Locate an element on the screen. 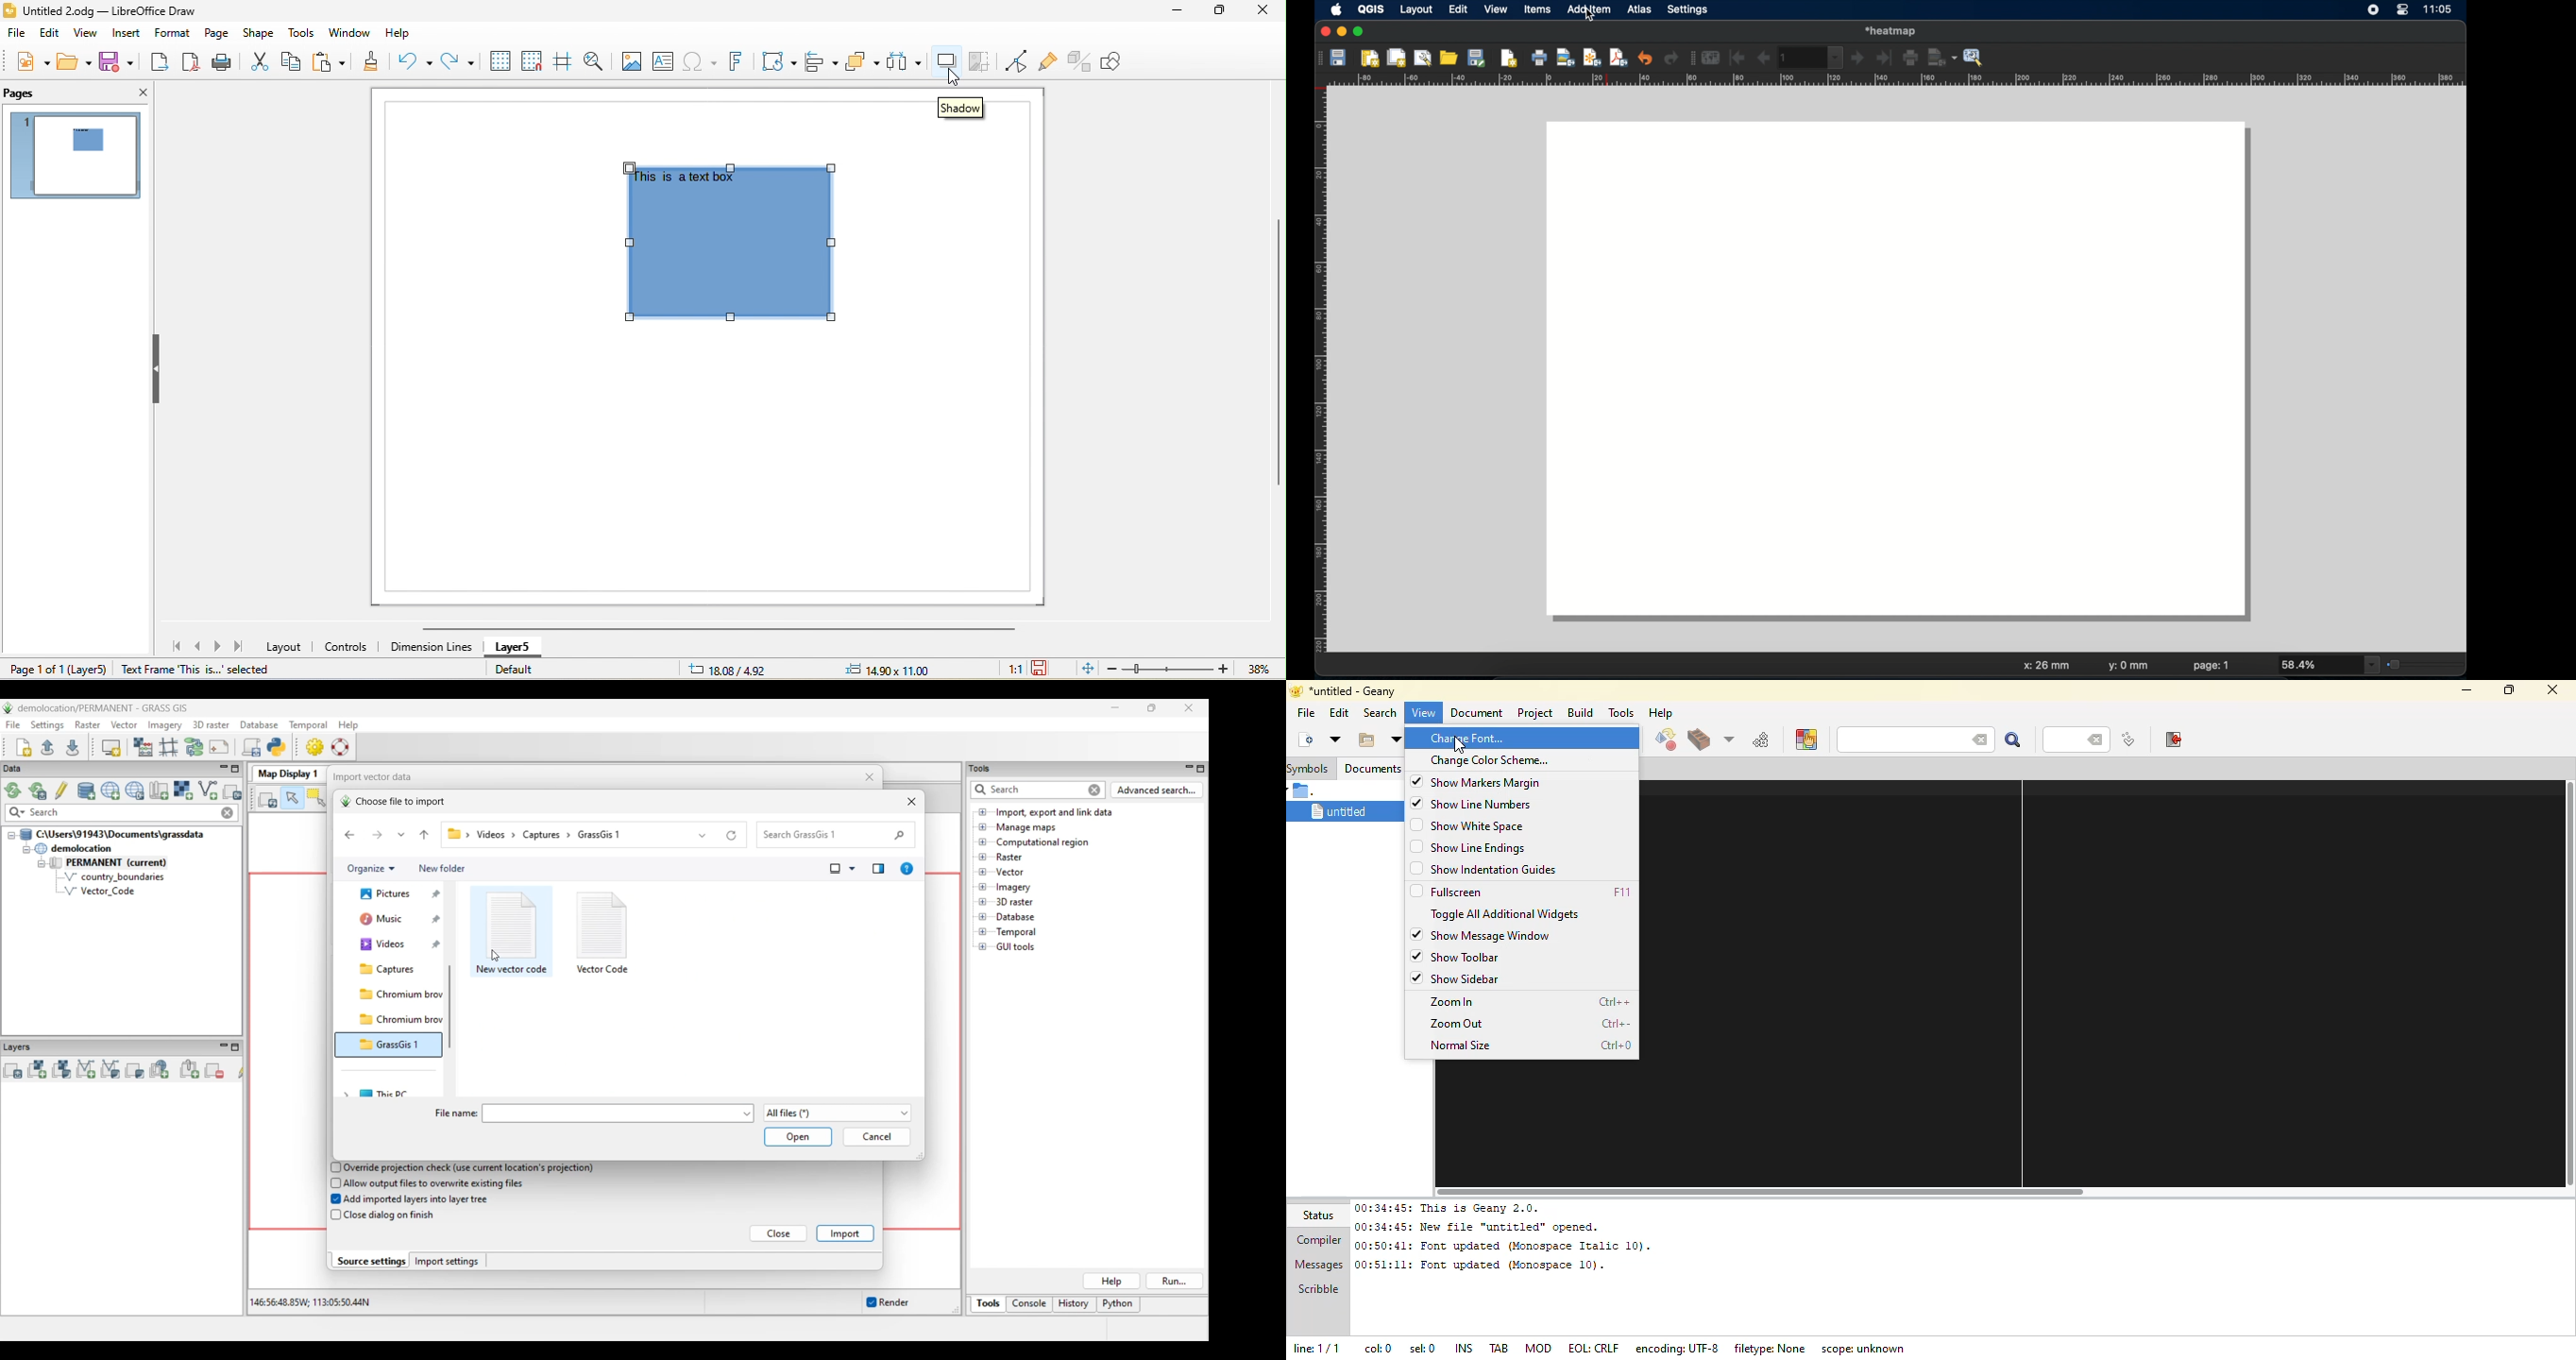 This screenshot has width=2576, height=1372. export as image is located at coordinates (1566, 59).